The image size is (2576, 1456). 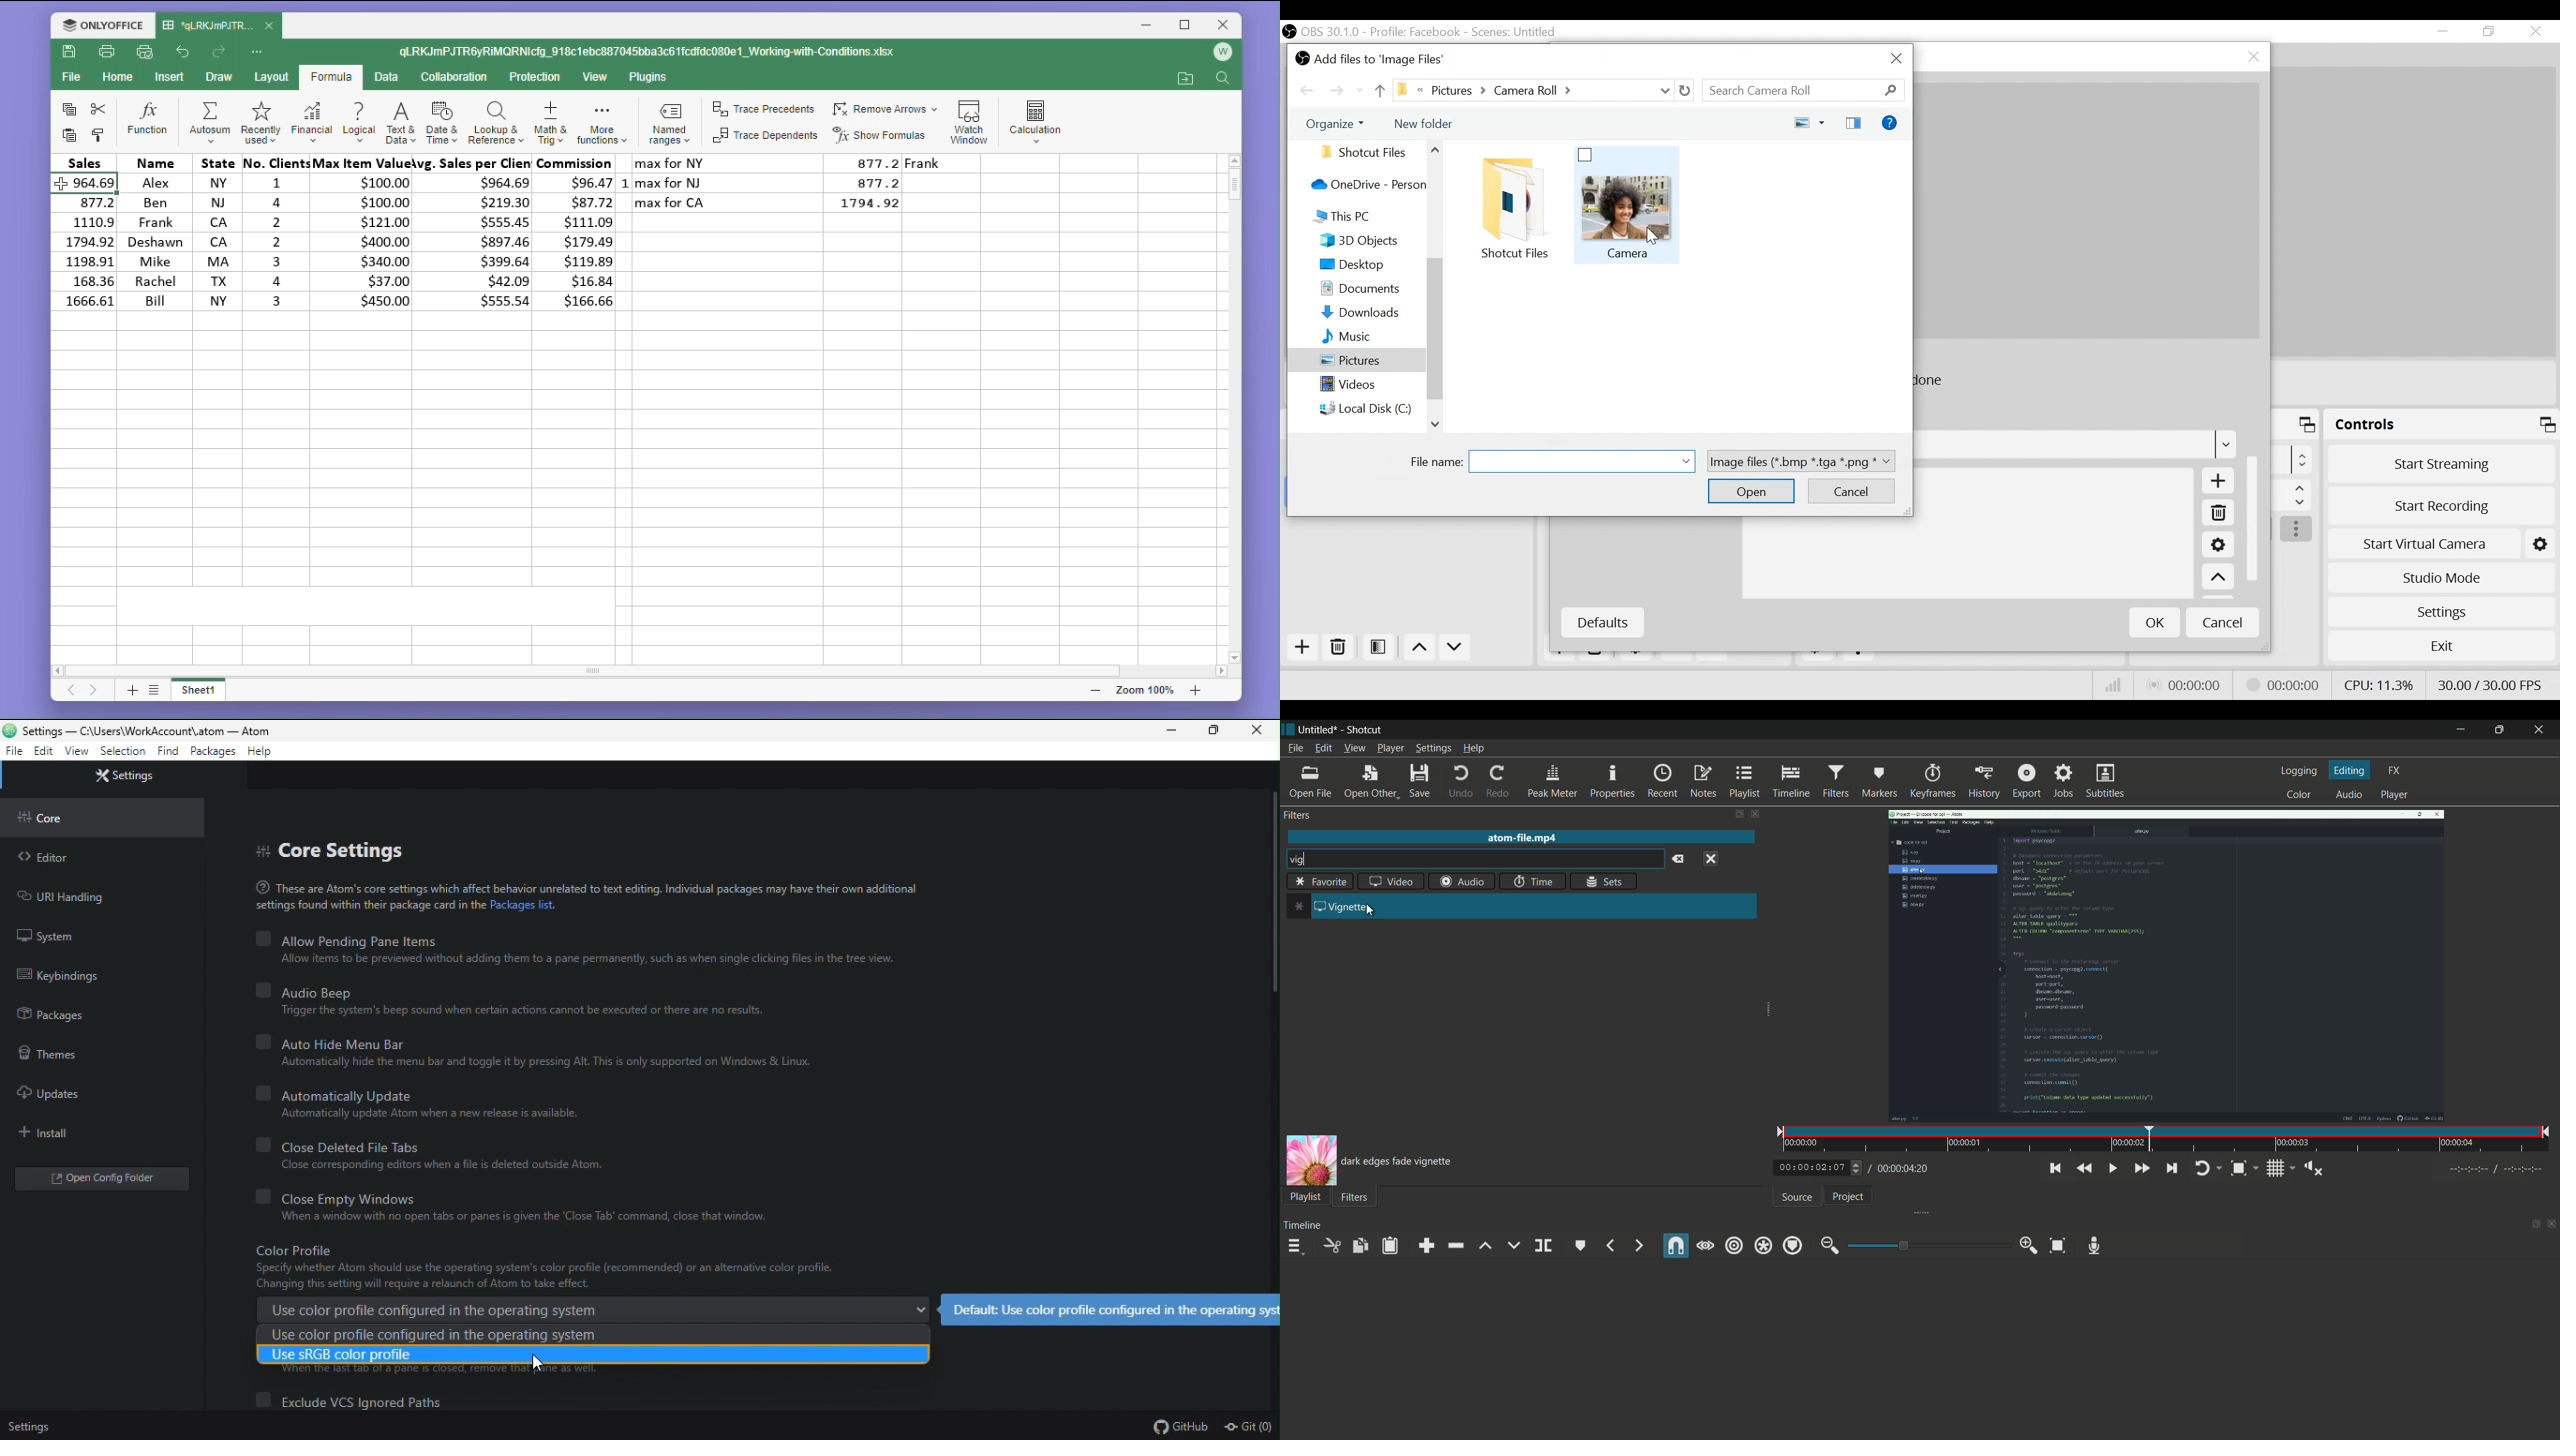 What do you see at coordinates (2171, 1169) in the screenshot?
I see `skip to the next point` at bounding box center [2171, 1169].